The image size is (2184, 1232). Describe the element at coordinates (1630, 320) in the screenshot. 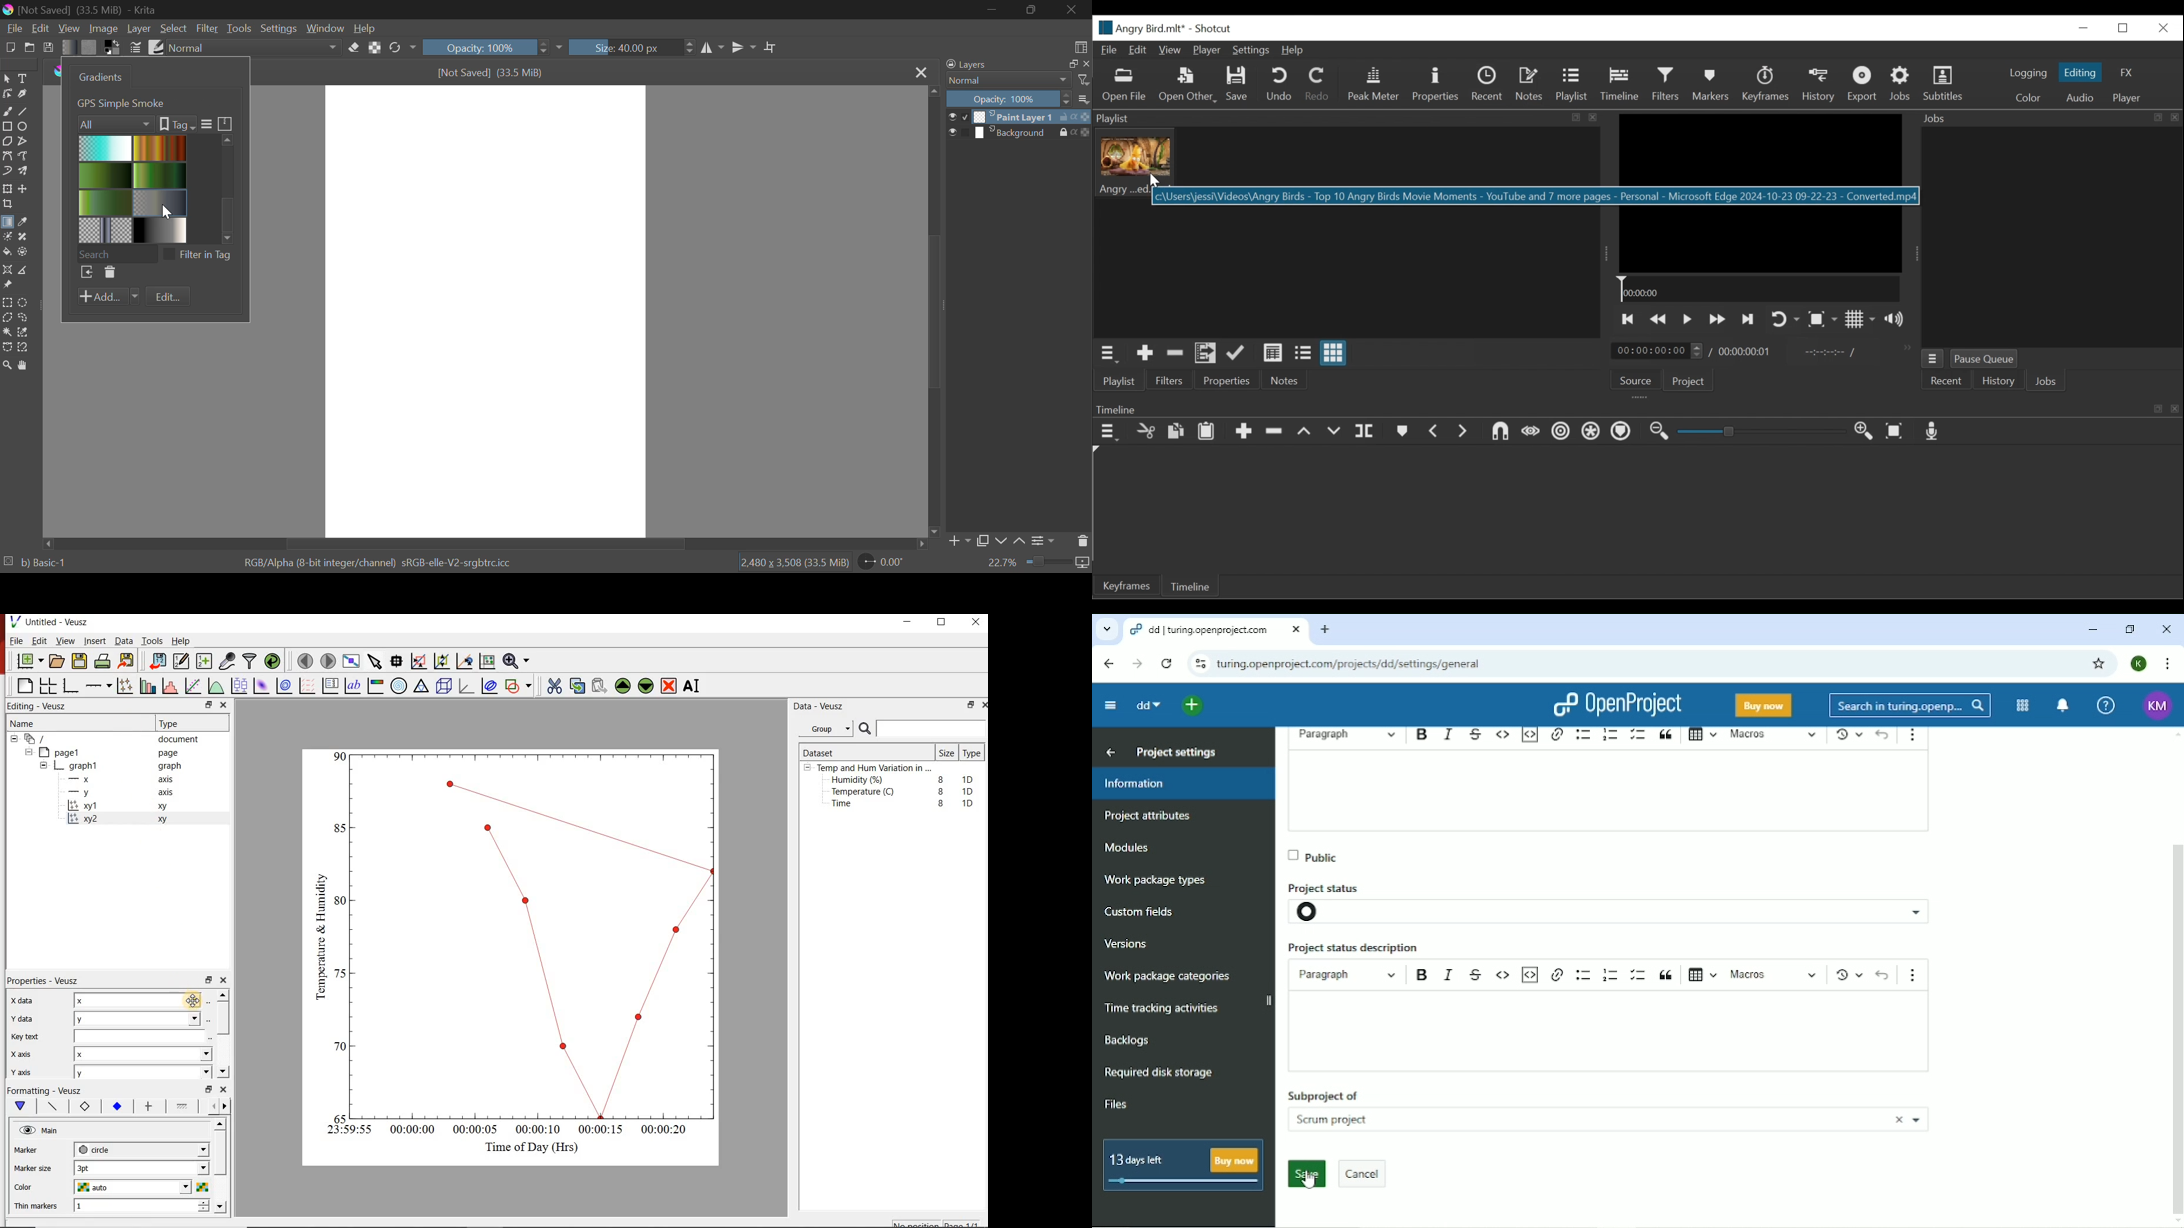

I see `Skip to the previous point` at that location.